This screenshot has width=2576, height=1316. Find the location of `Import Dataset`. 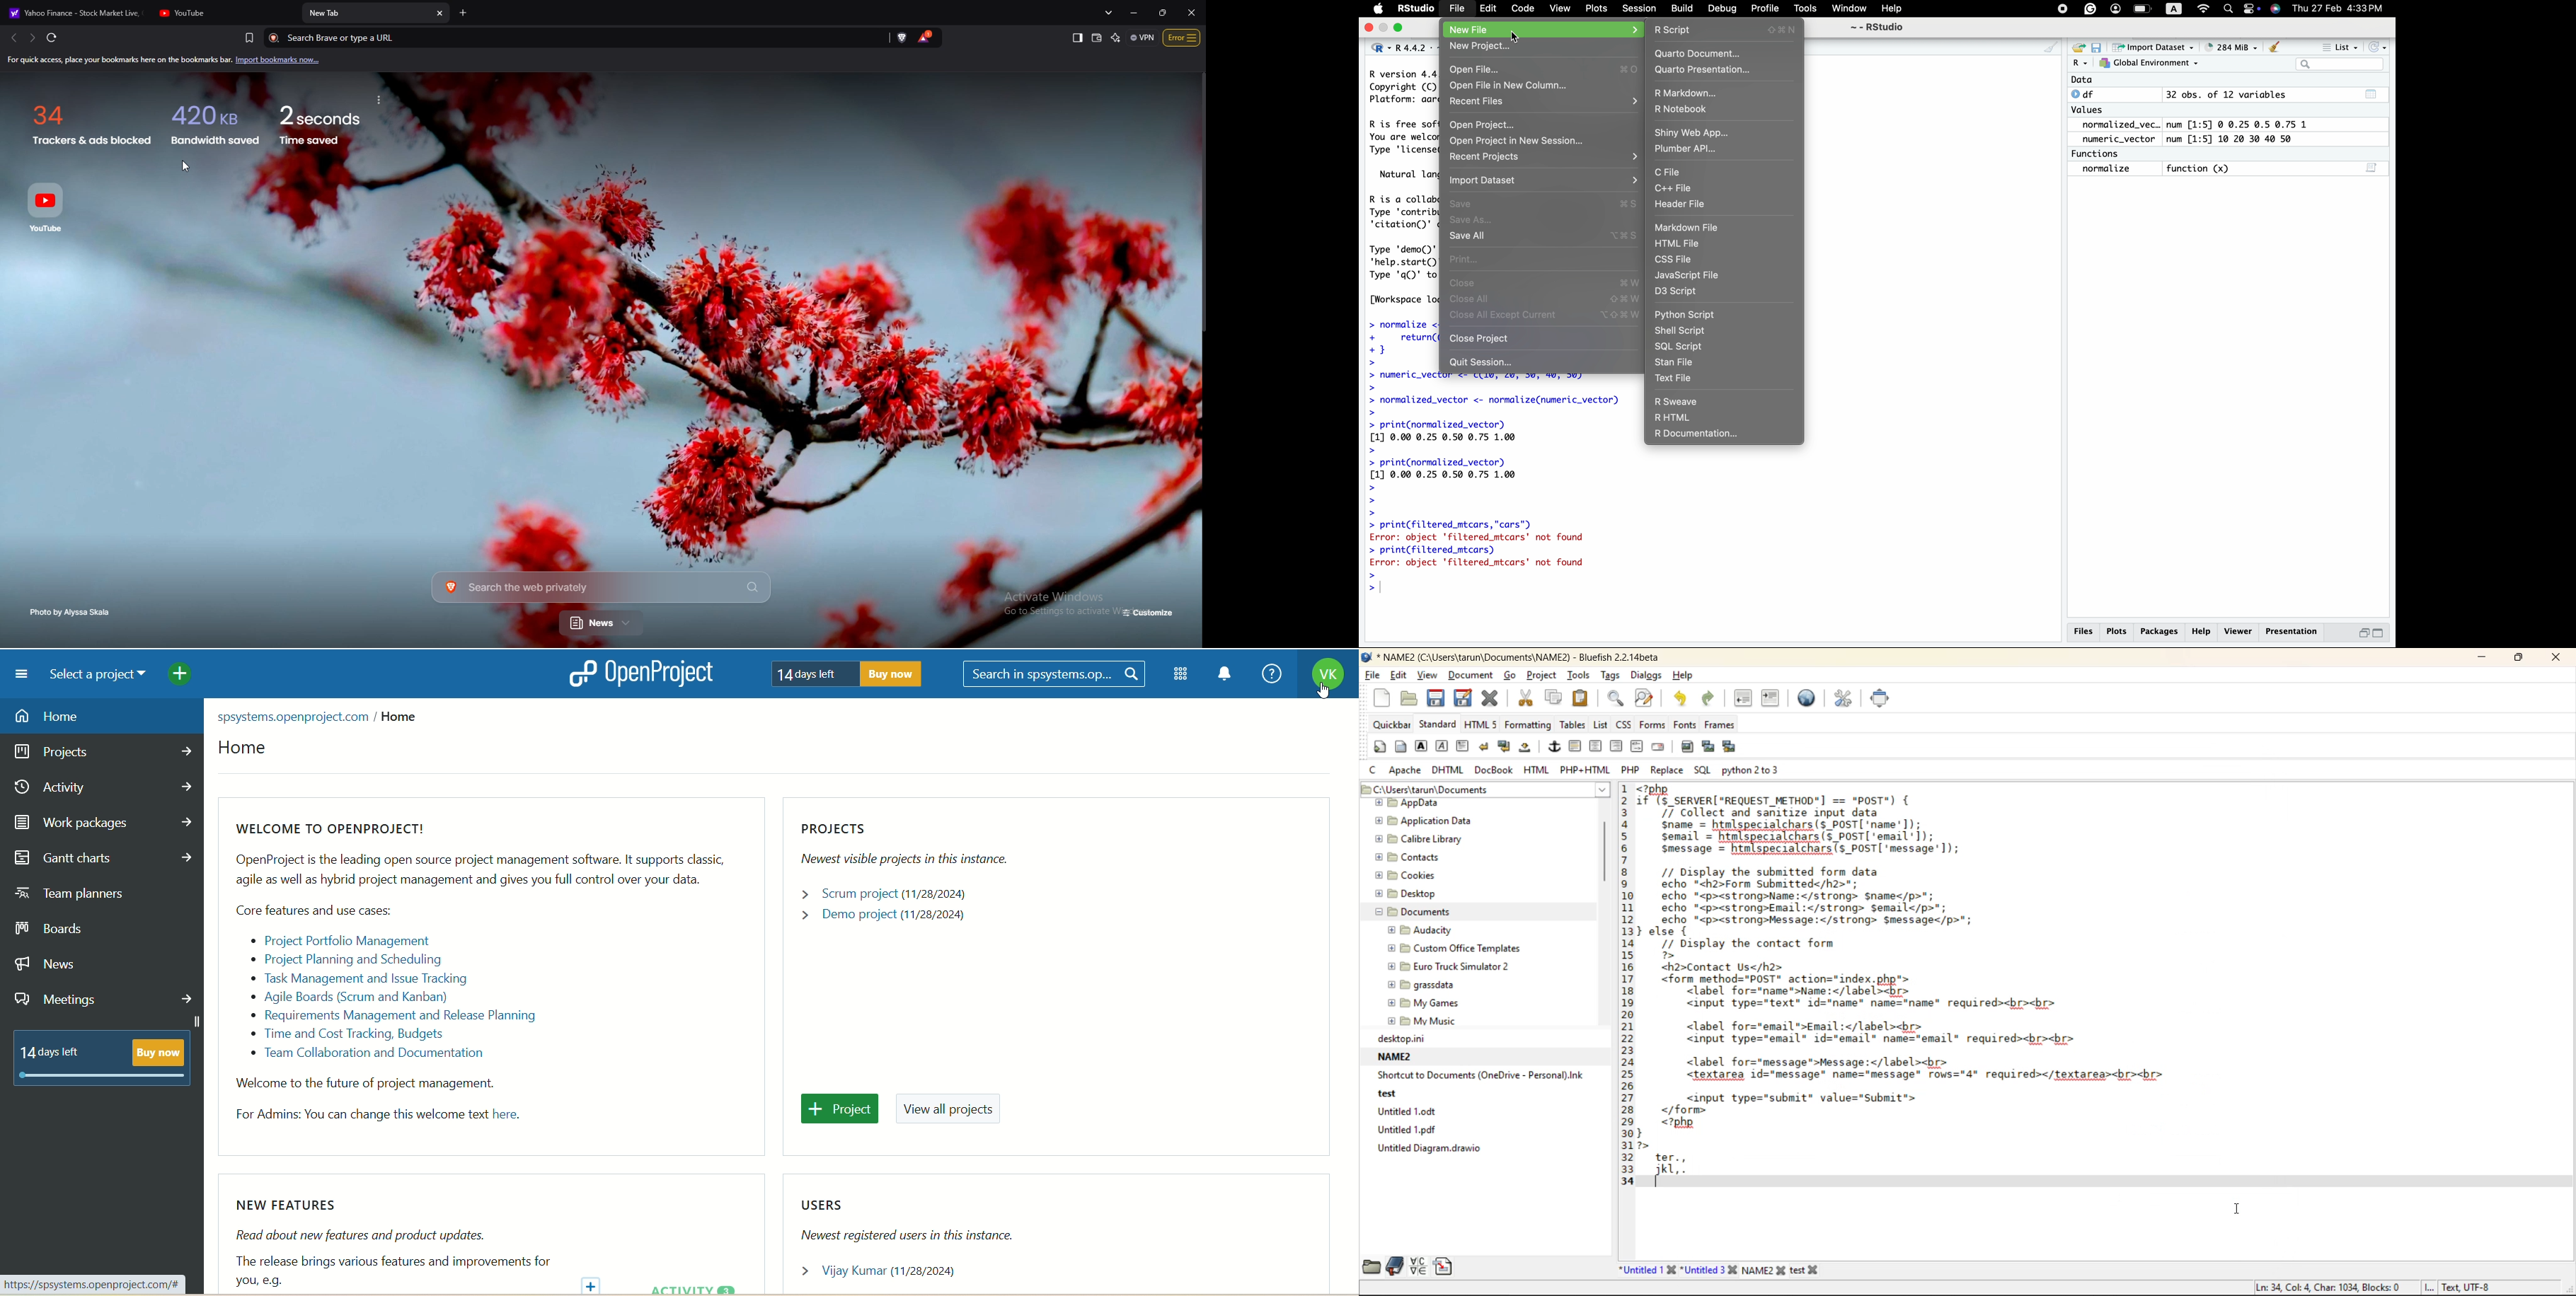

Import Dataset is located at coordinates (2151, 48).